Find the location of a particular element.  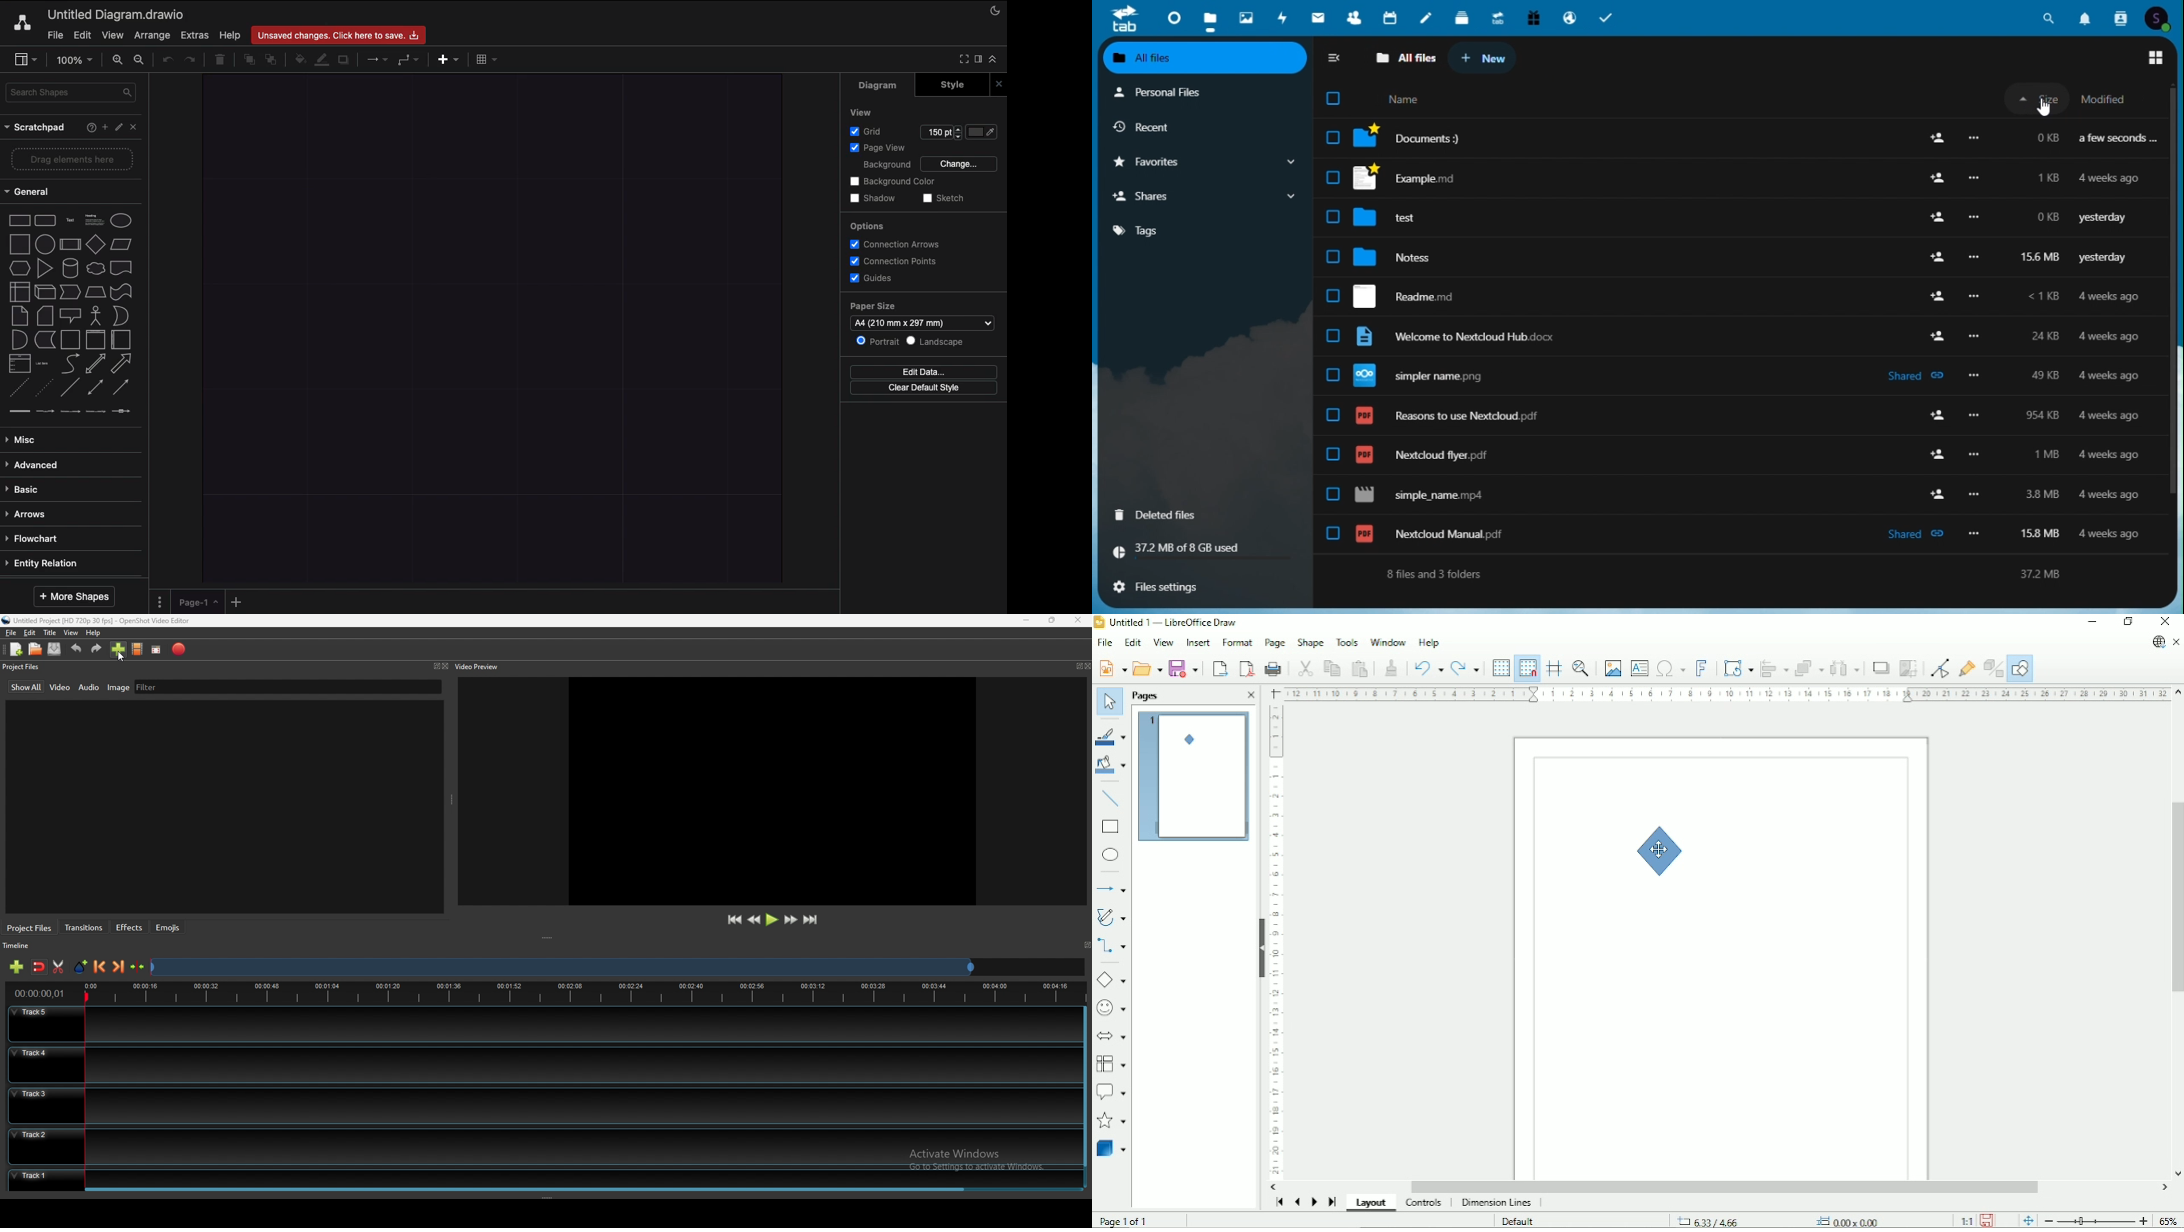

Insert special characters is located at coordinates (1670, 668).